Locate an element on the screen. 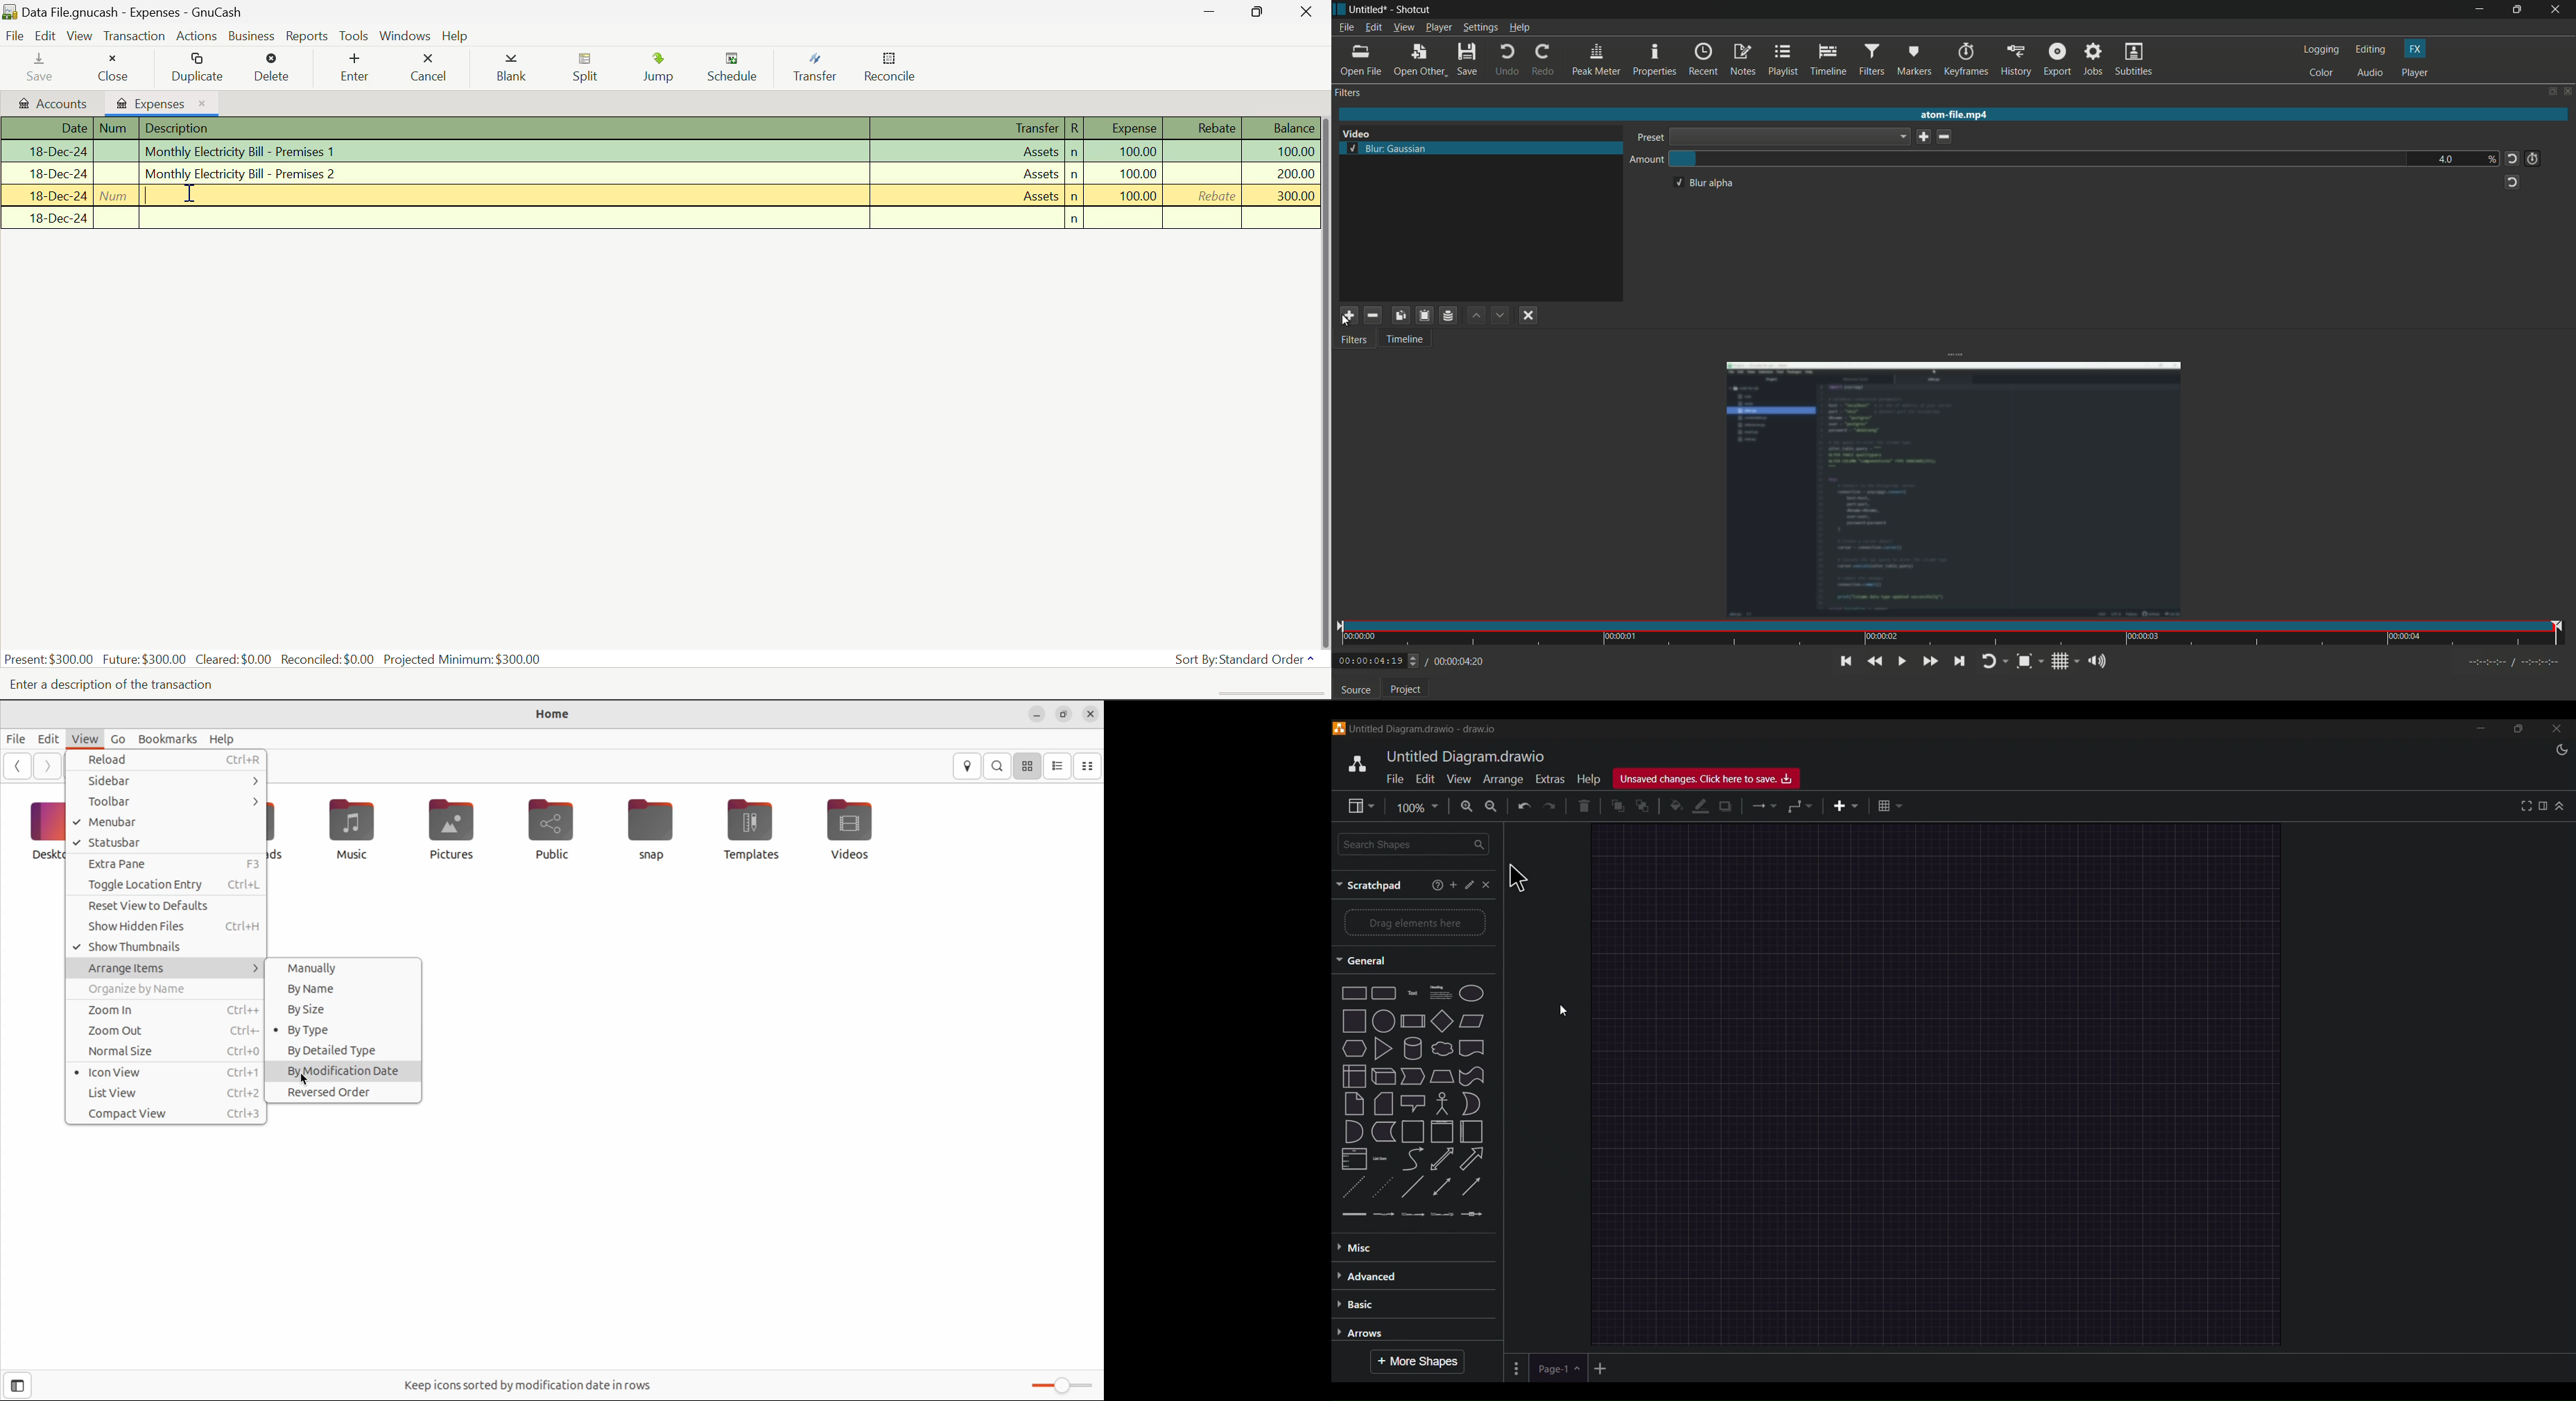  View is located at coordinates (80, 39).